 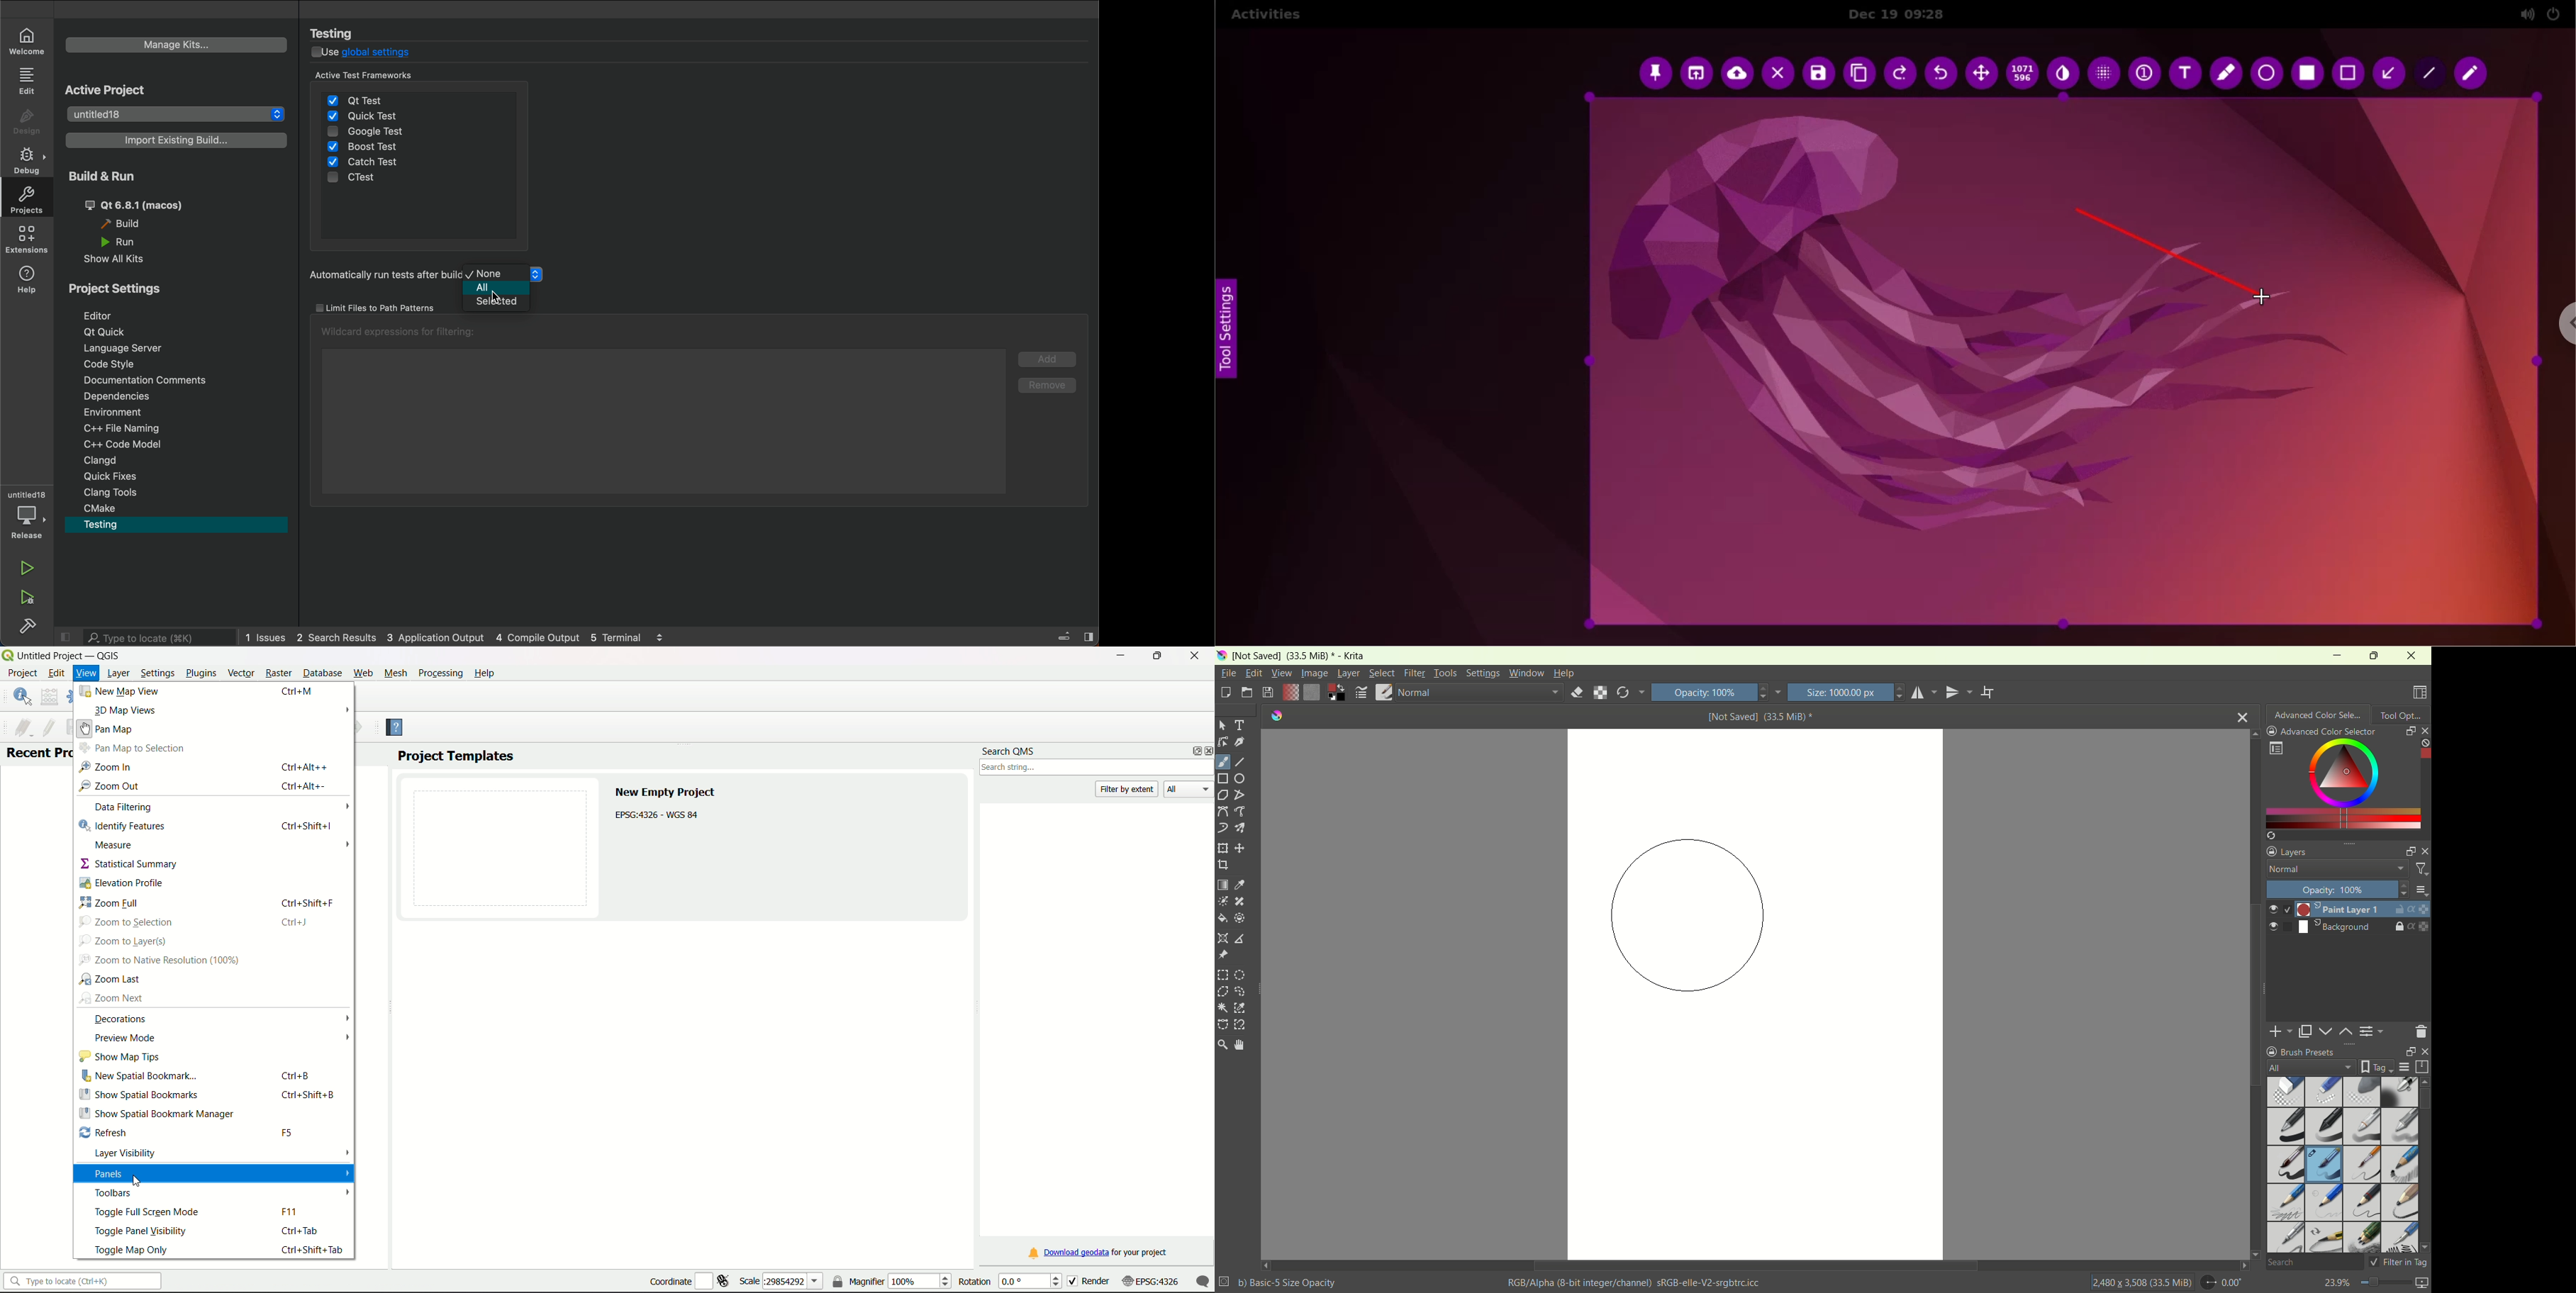 I want to click on bezier curve selection, so click(x=1223, y=1024).